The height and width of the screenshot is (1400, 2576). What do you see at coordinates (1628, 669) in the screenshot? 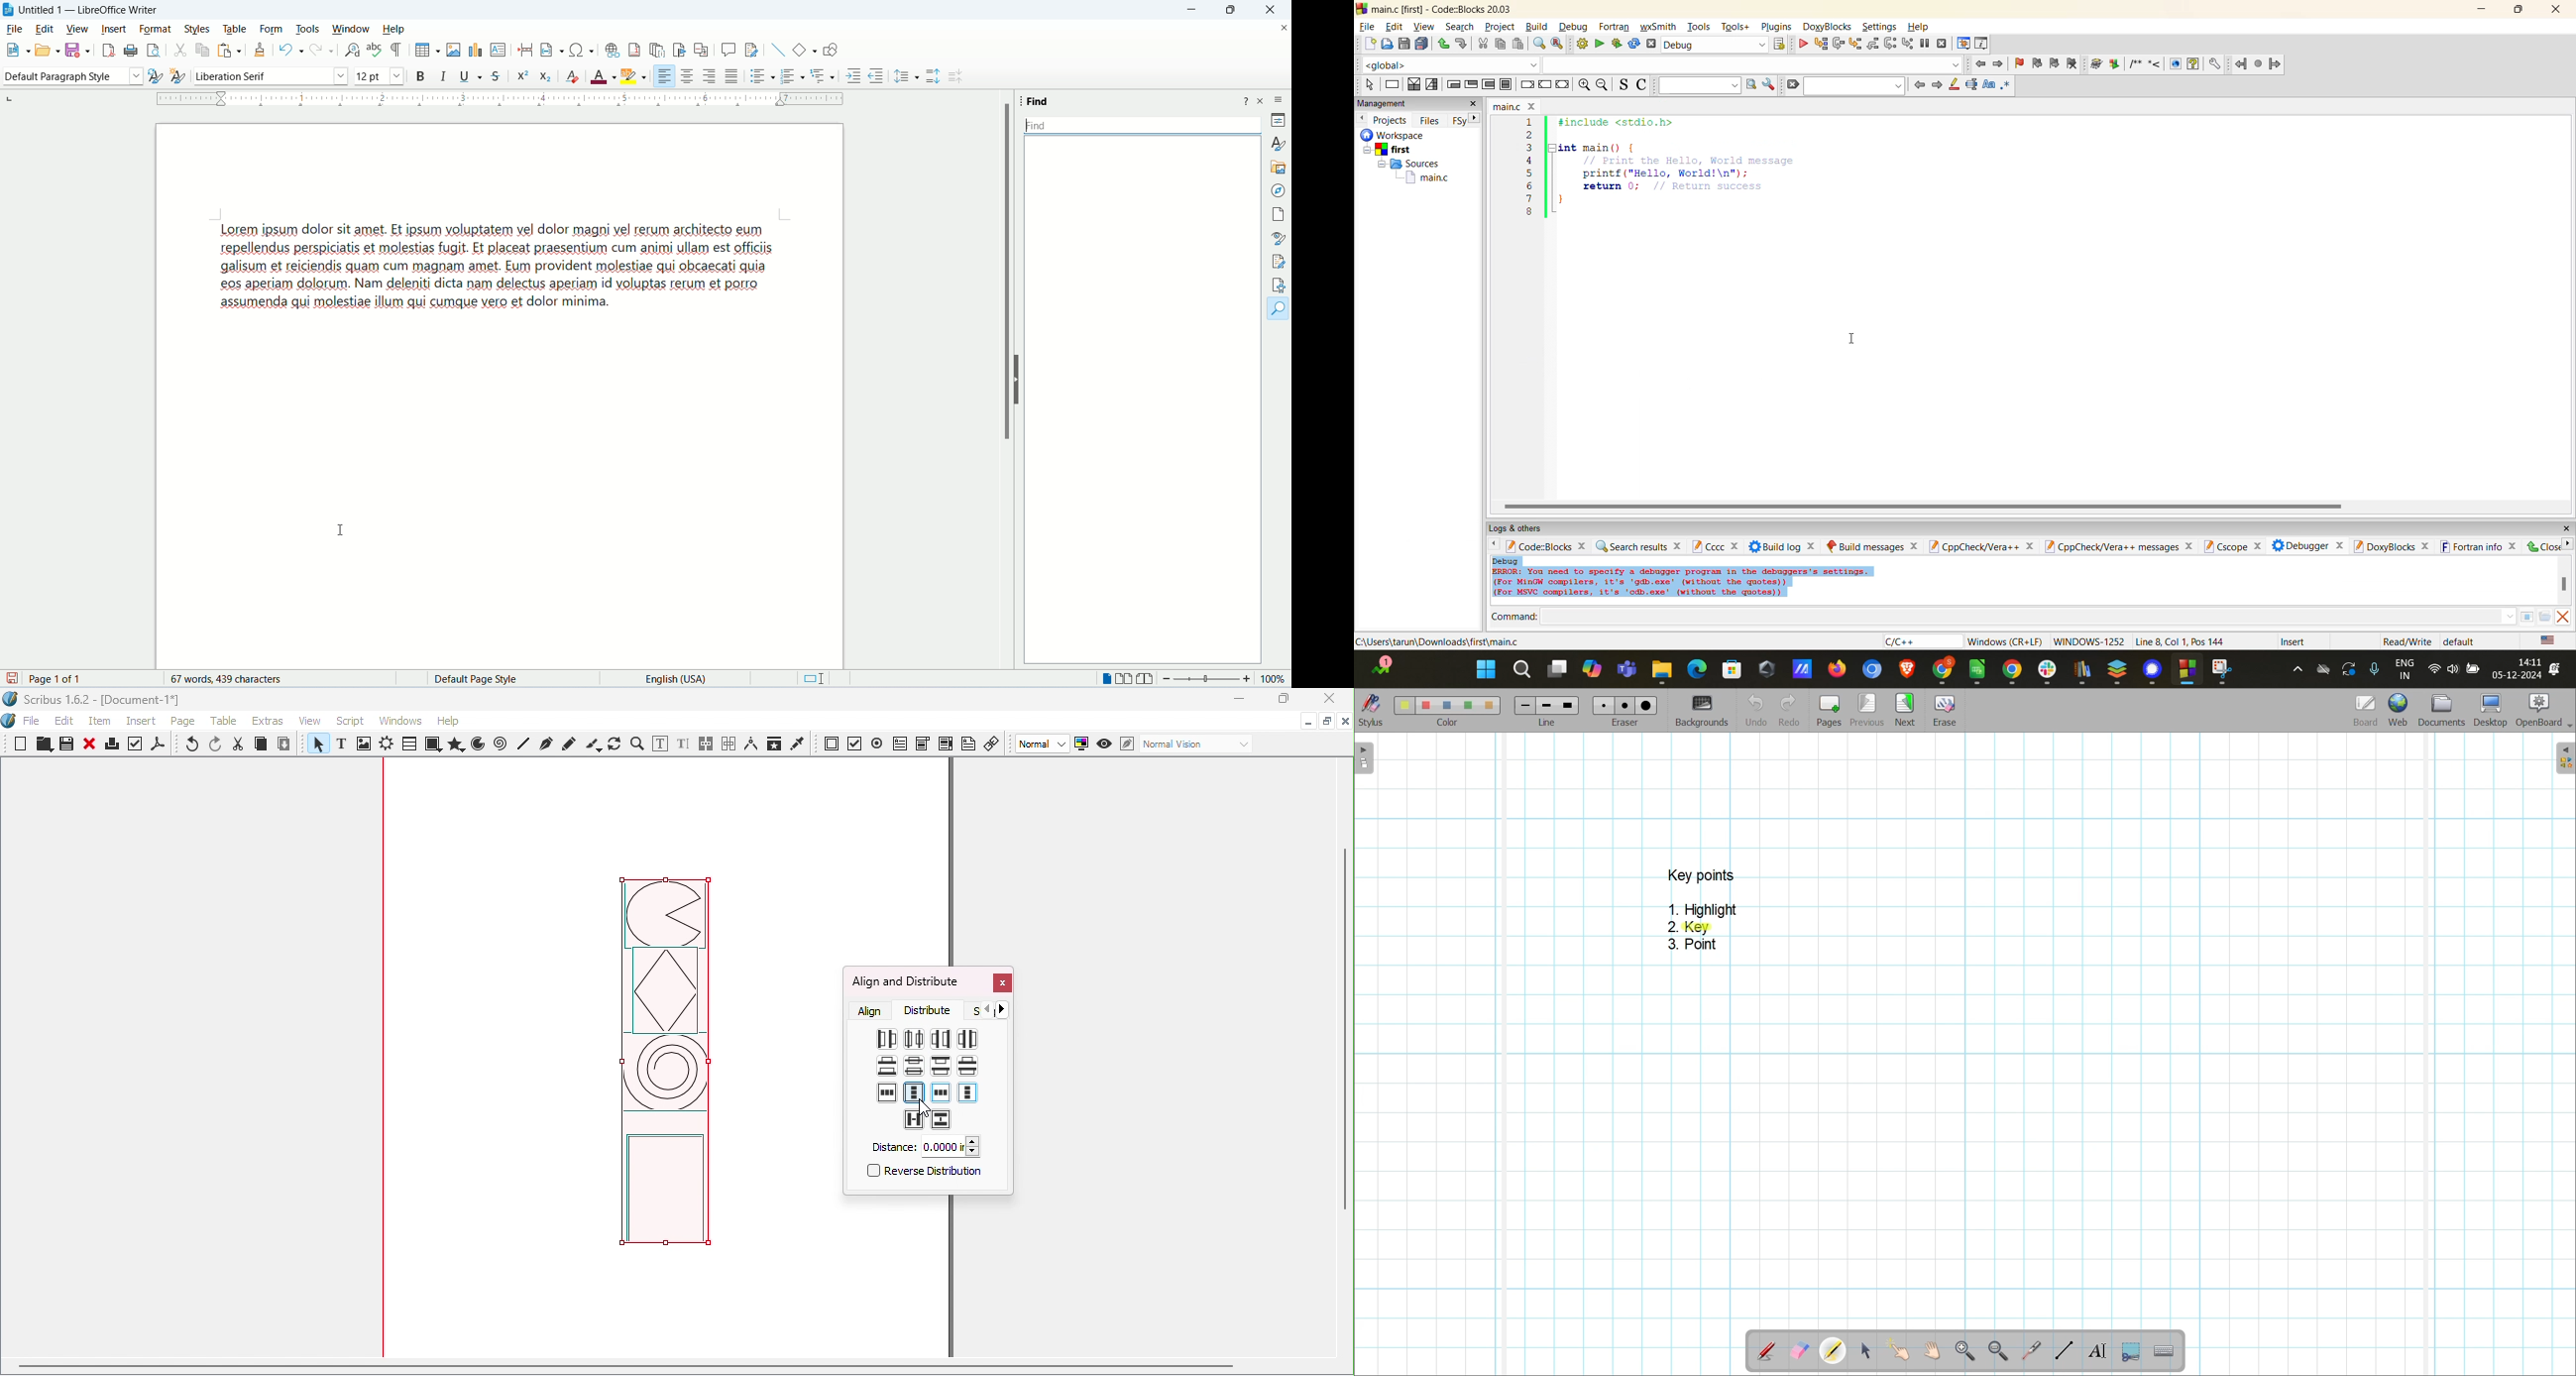
I see `teams` at bounding box center [1628, 669].